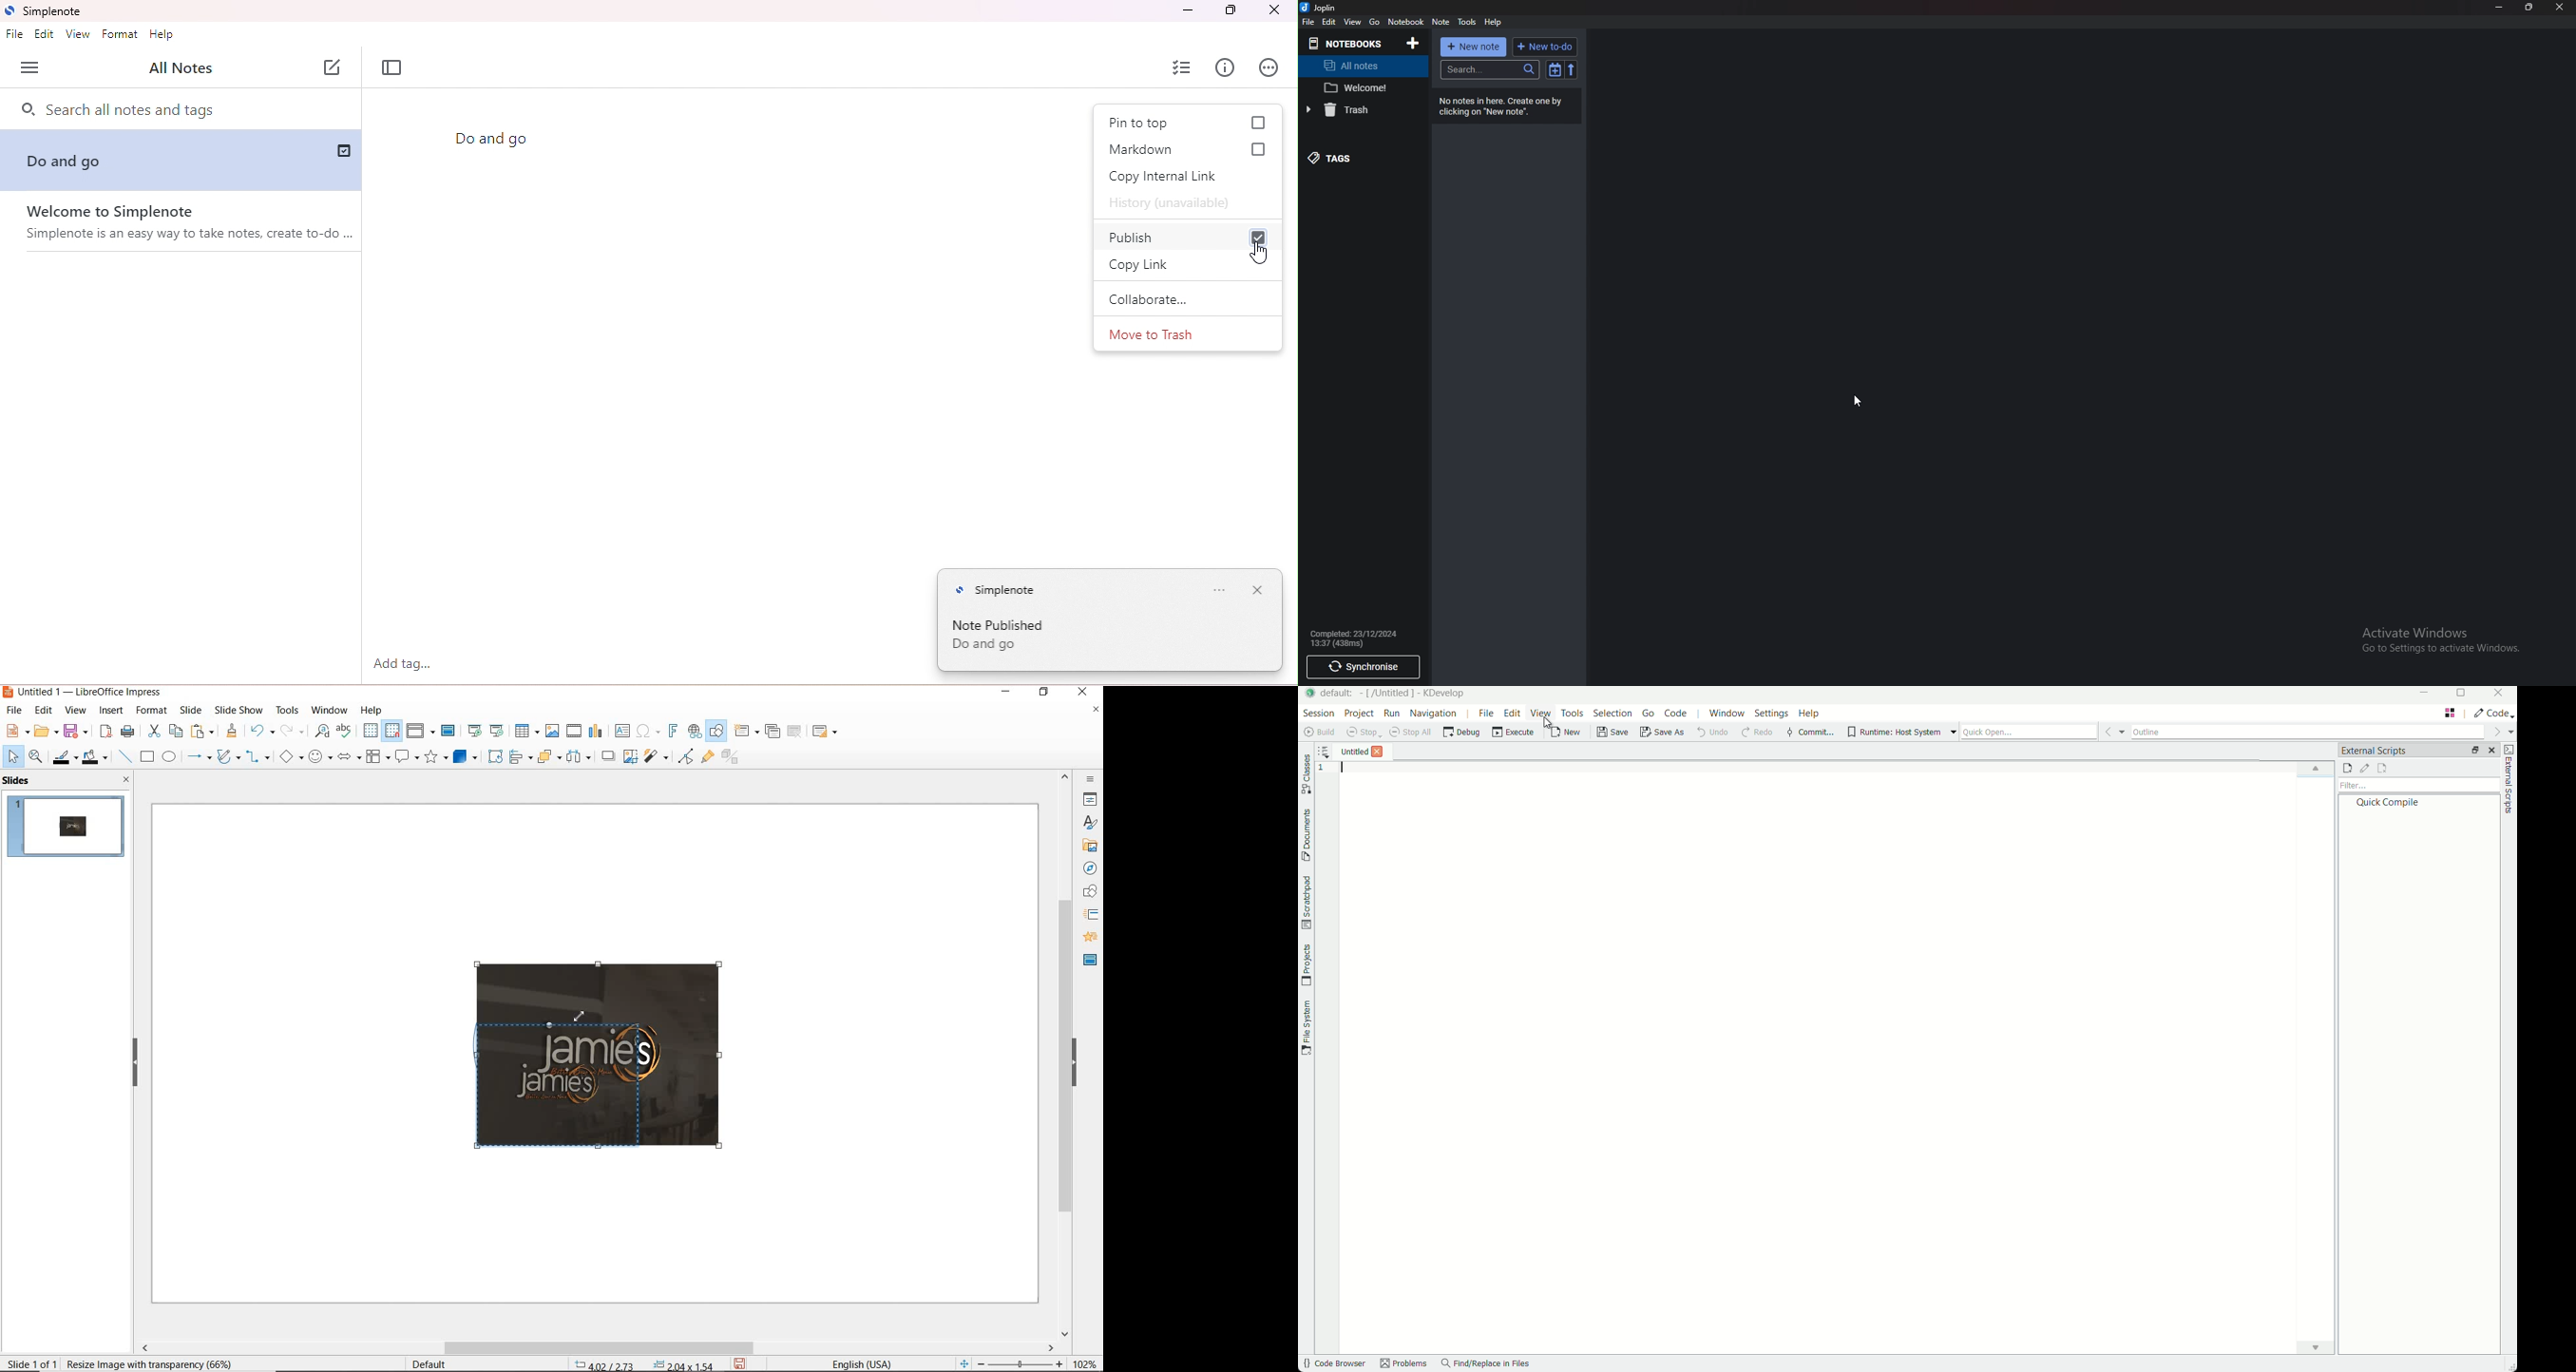  What do you see at coordinates (573, 730) in the screenshot?
I see `insert video` at bounding box center [573, 730].